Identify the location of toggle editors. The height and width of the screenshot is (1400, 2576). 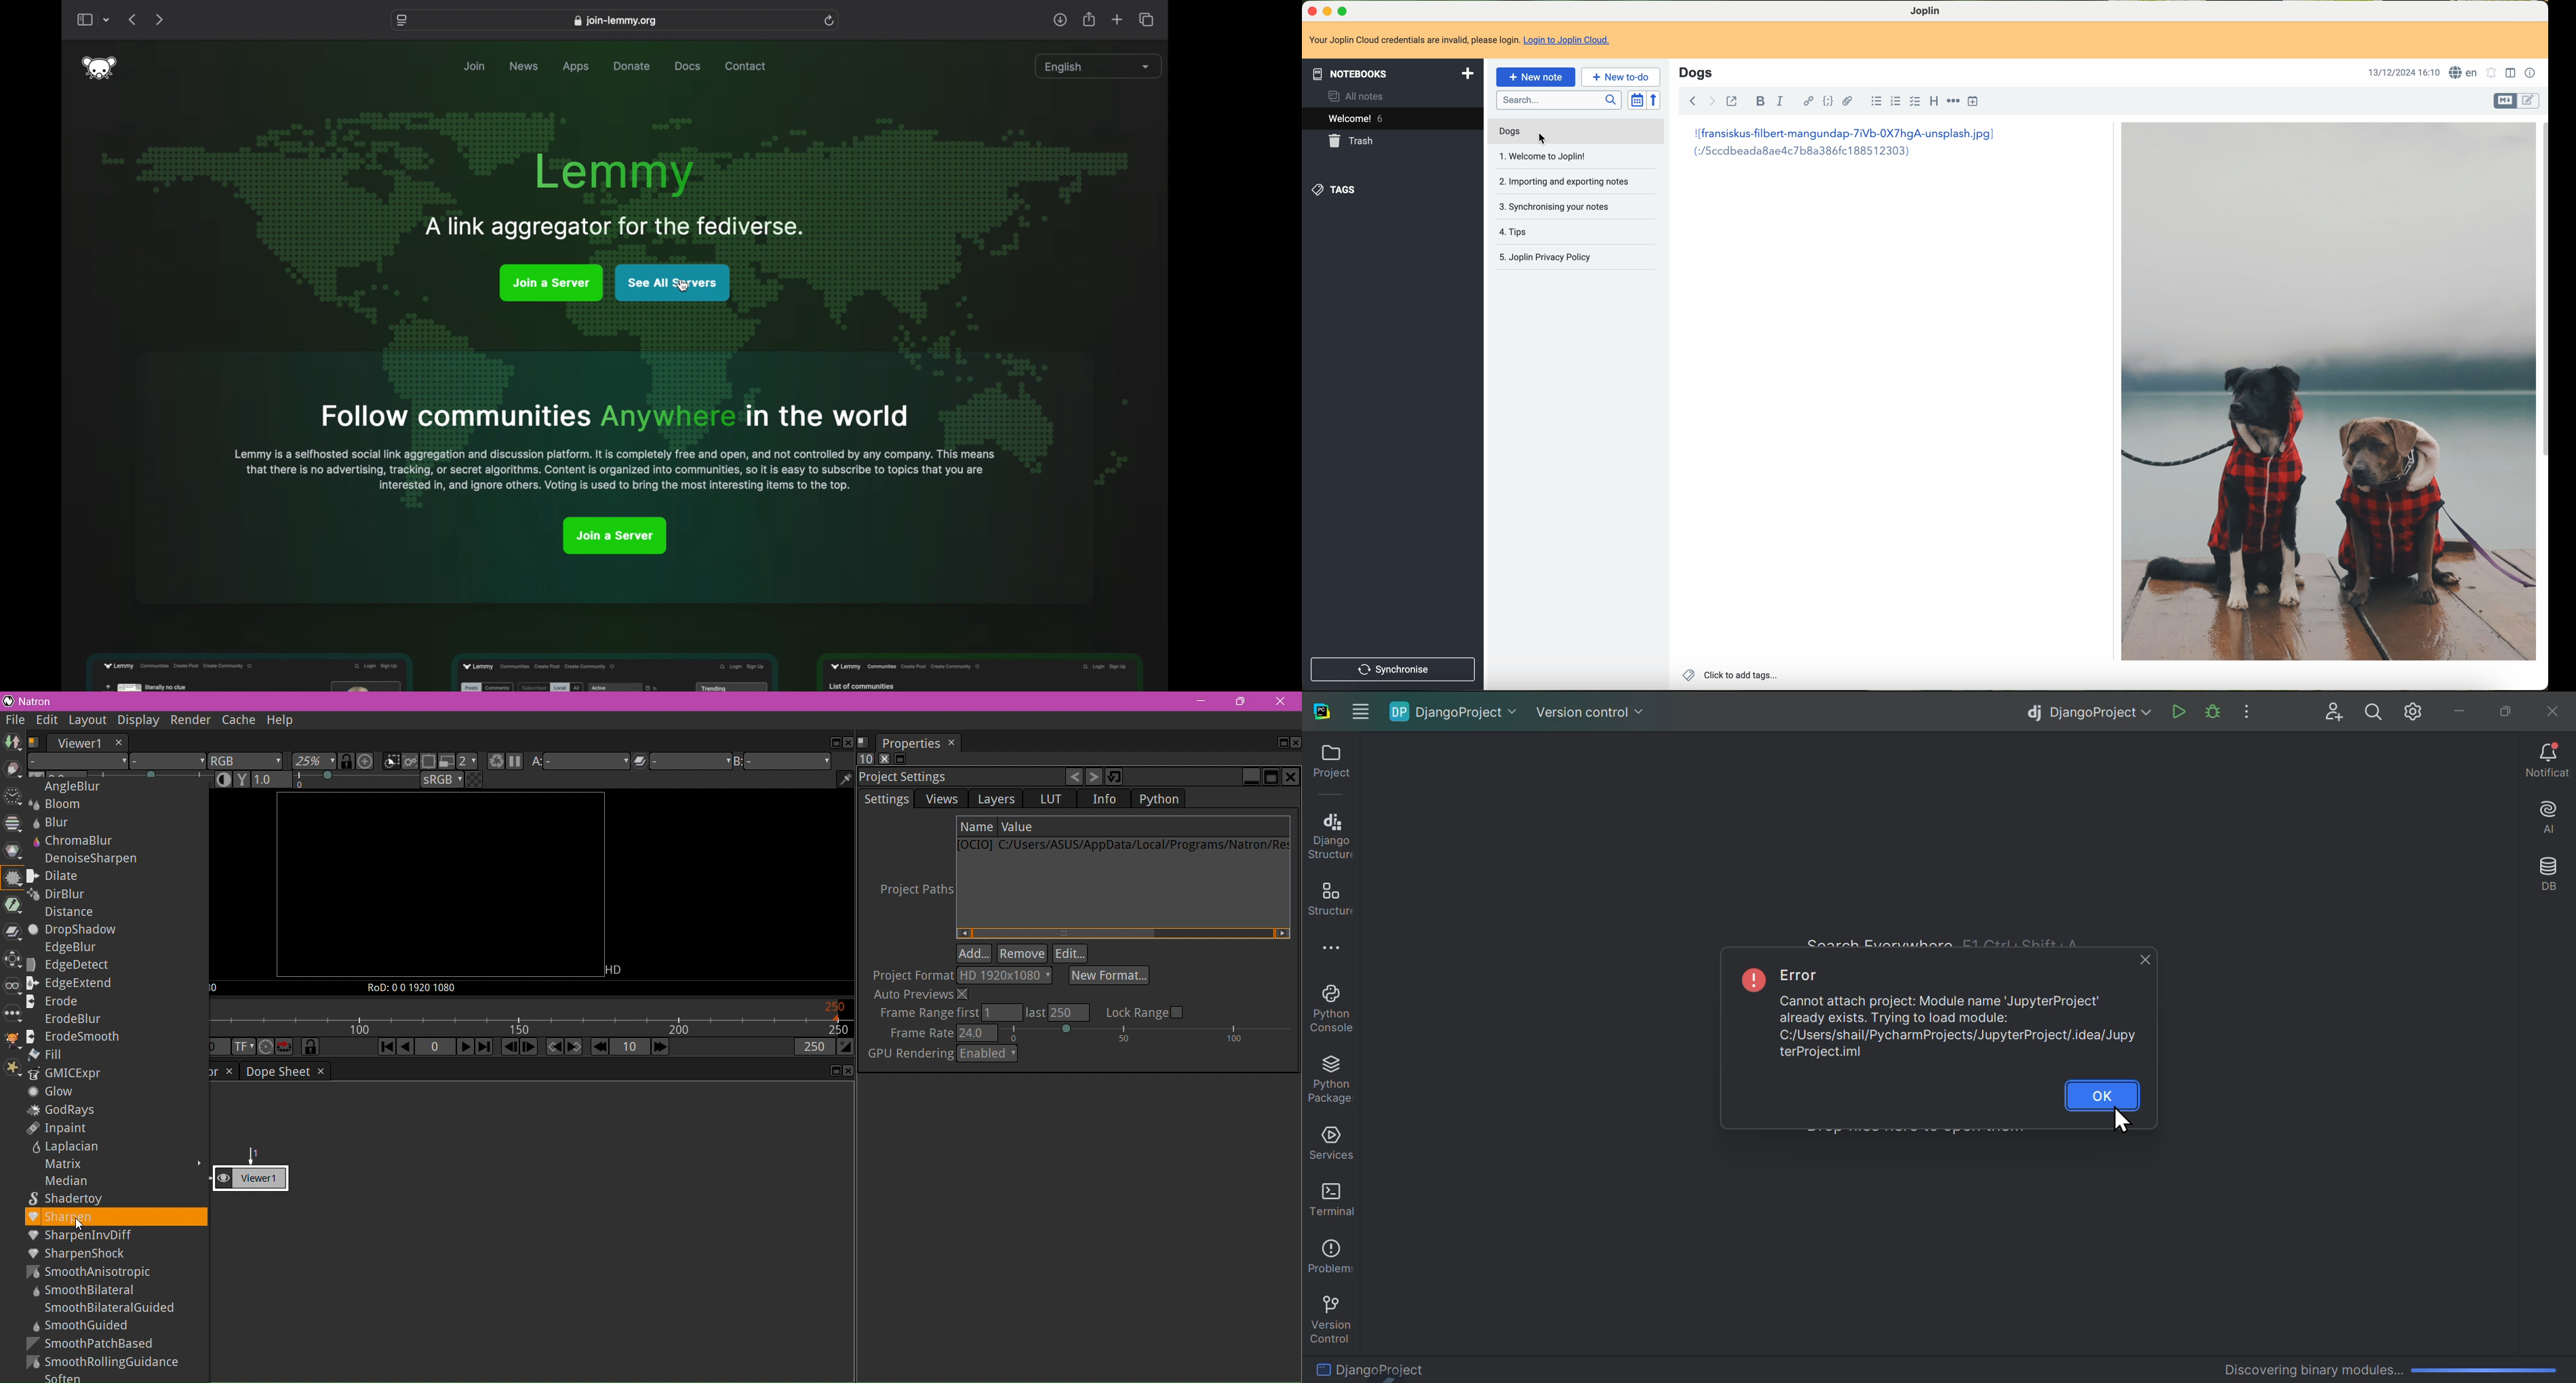
(2506, 101).